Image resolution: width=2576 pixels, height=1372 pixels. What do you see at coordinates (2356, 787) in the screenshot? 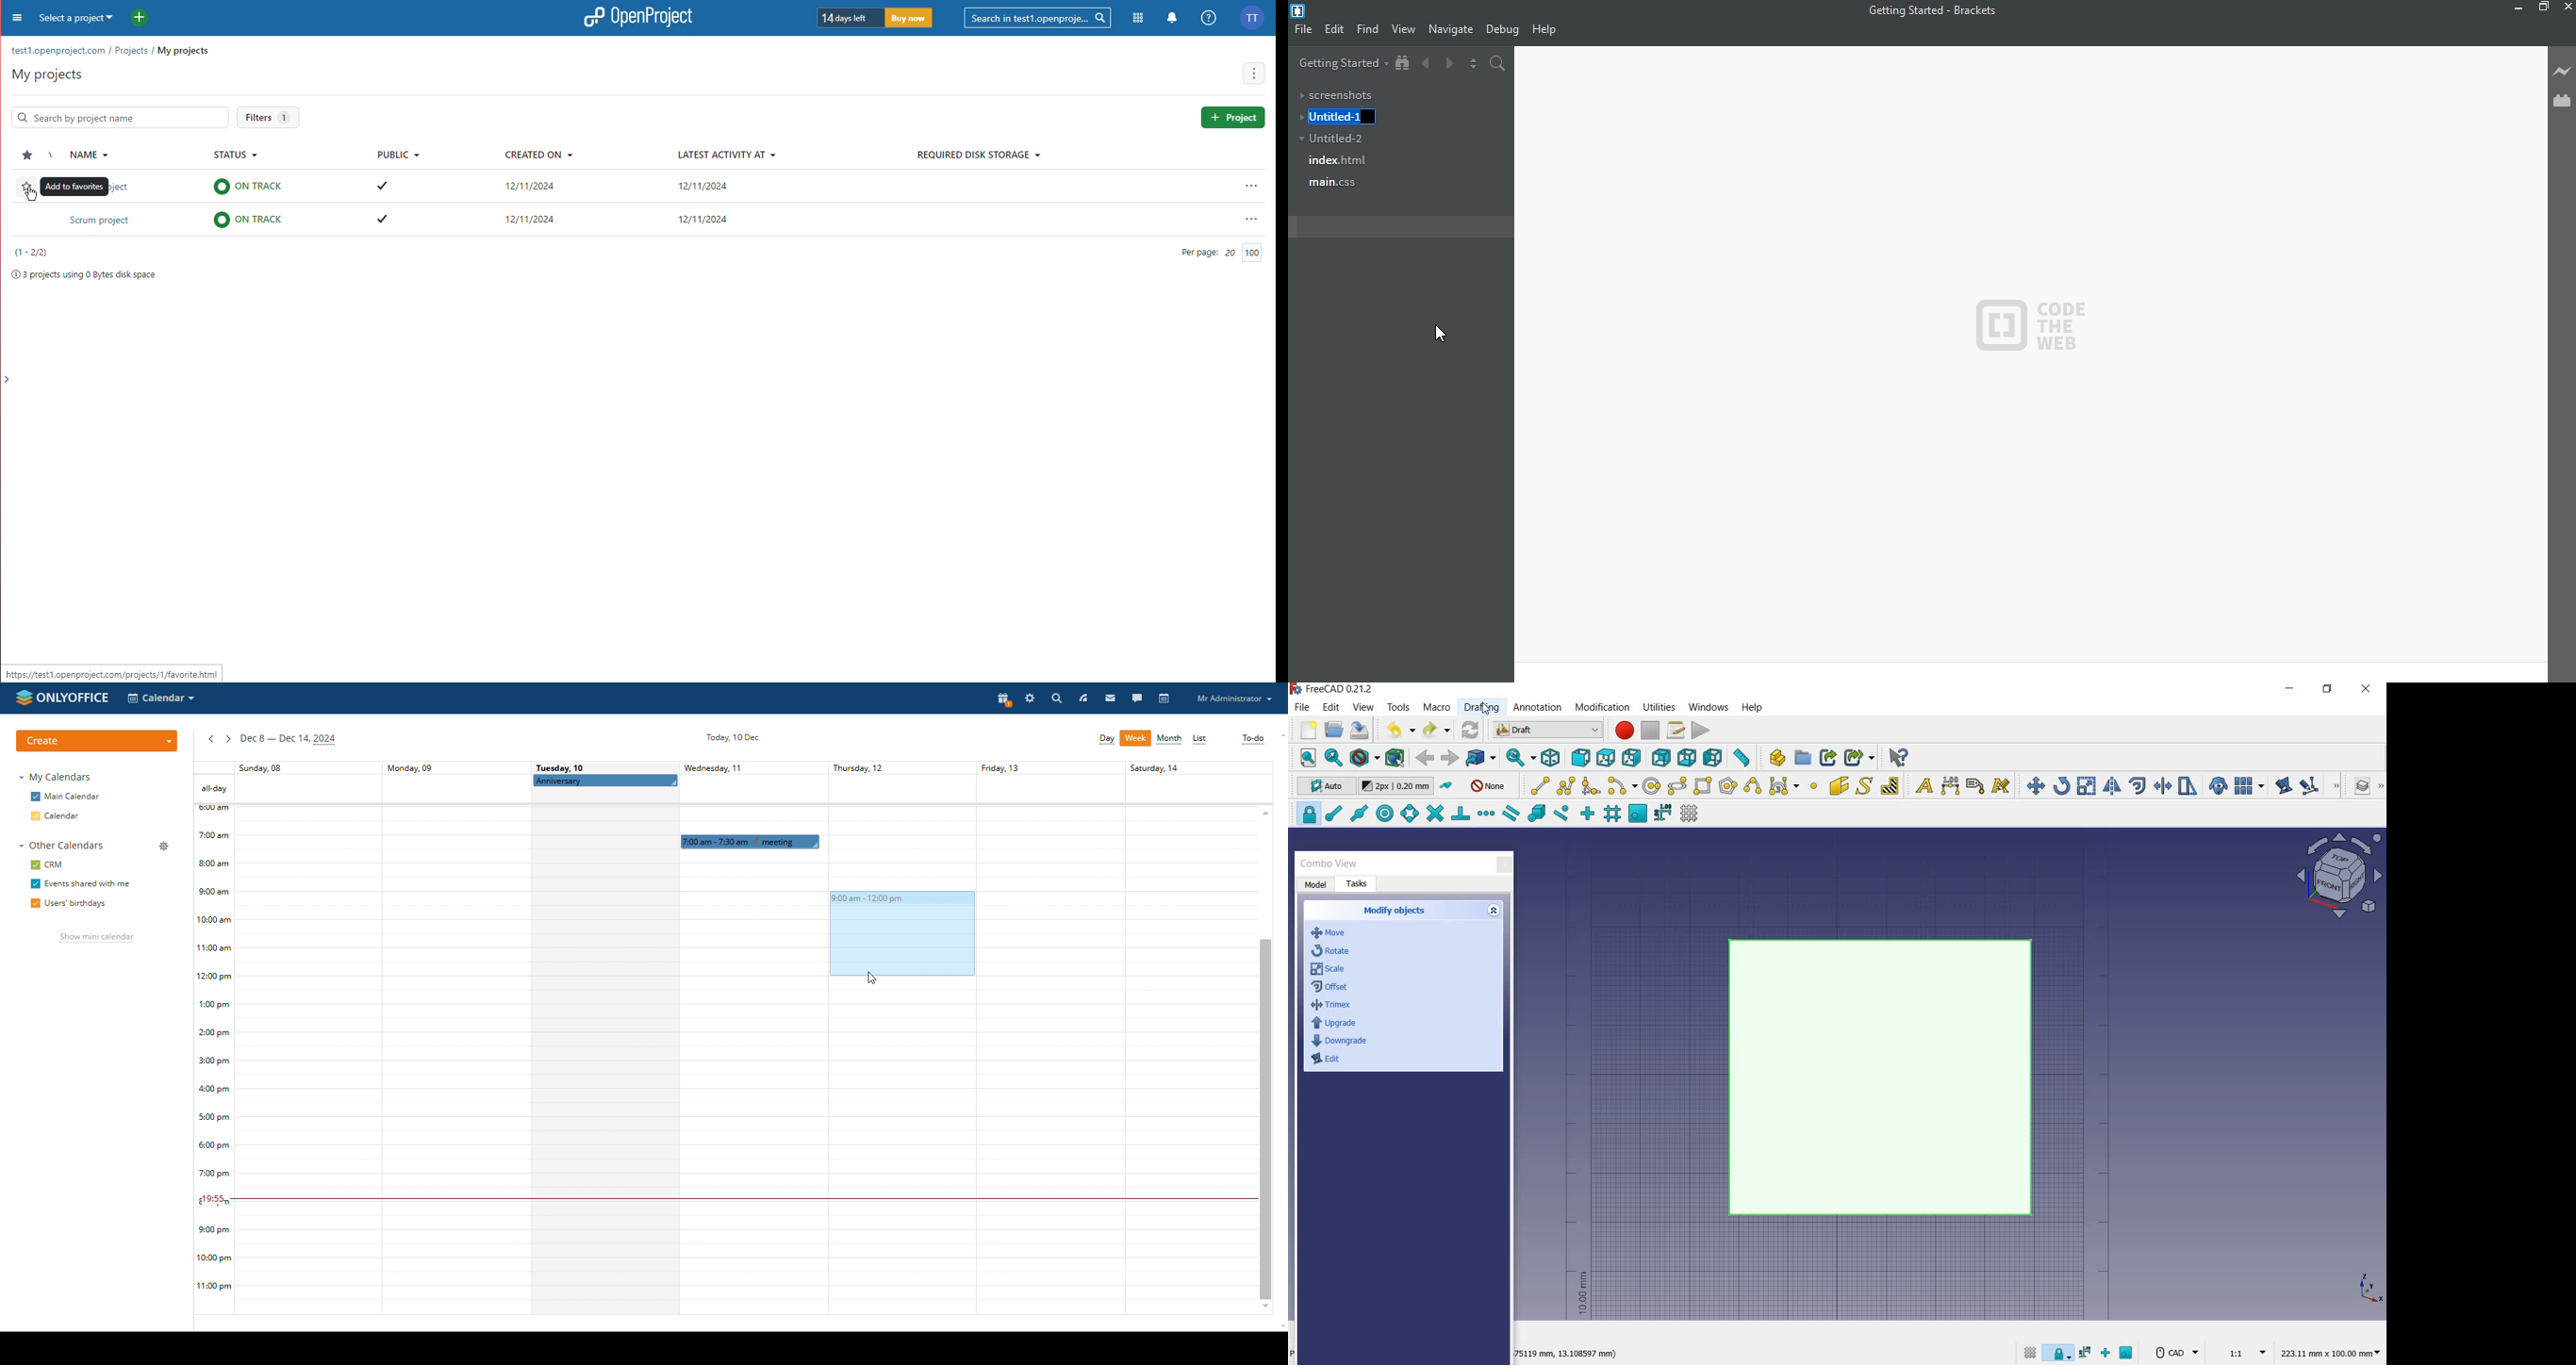
I see `manage layers` at bounding box center [2356, 787].